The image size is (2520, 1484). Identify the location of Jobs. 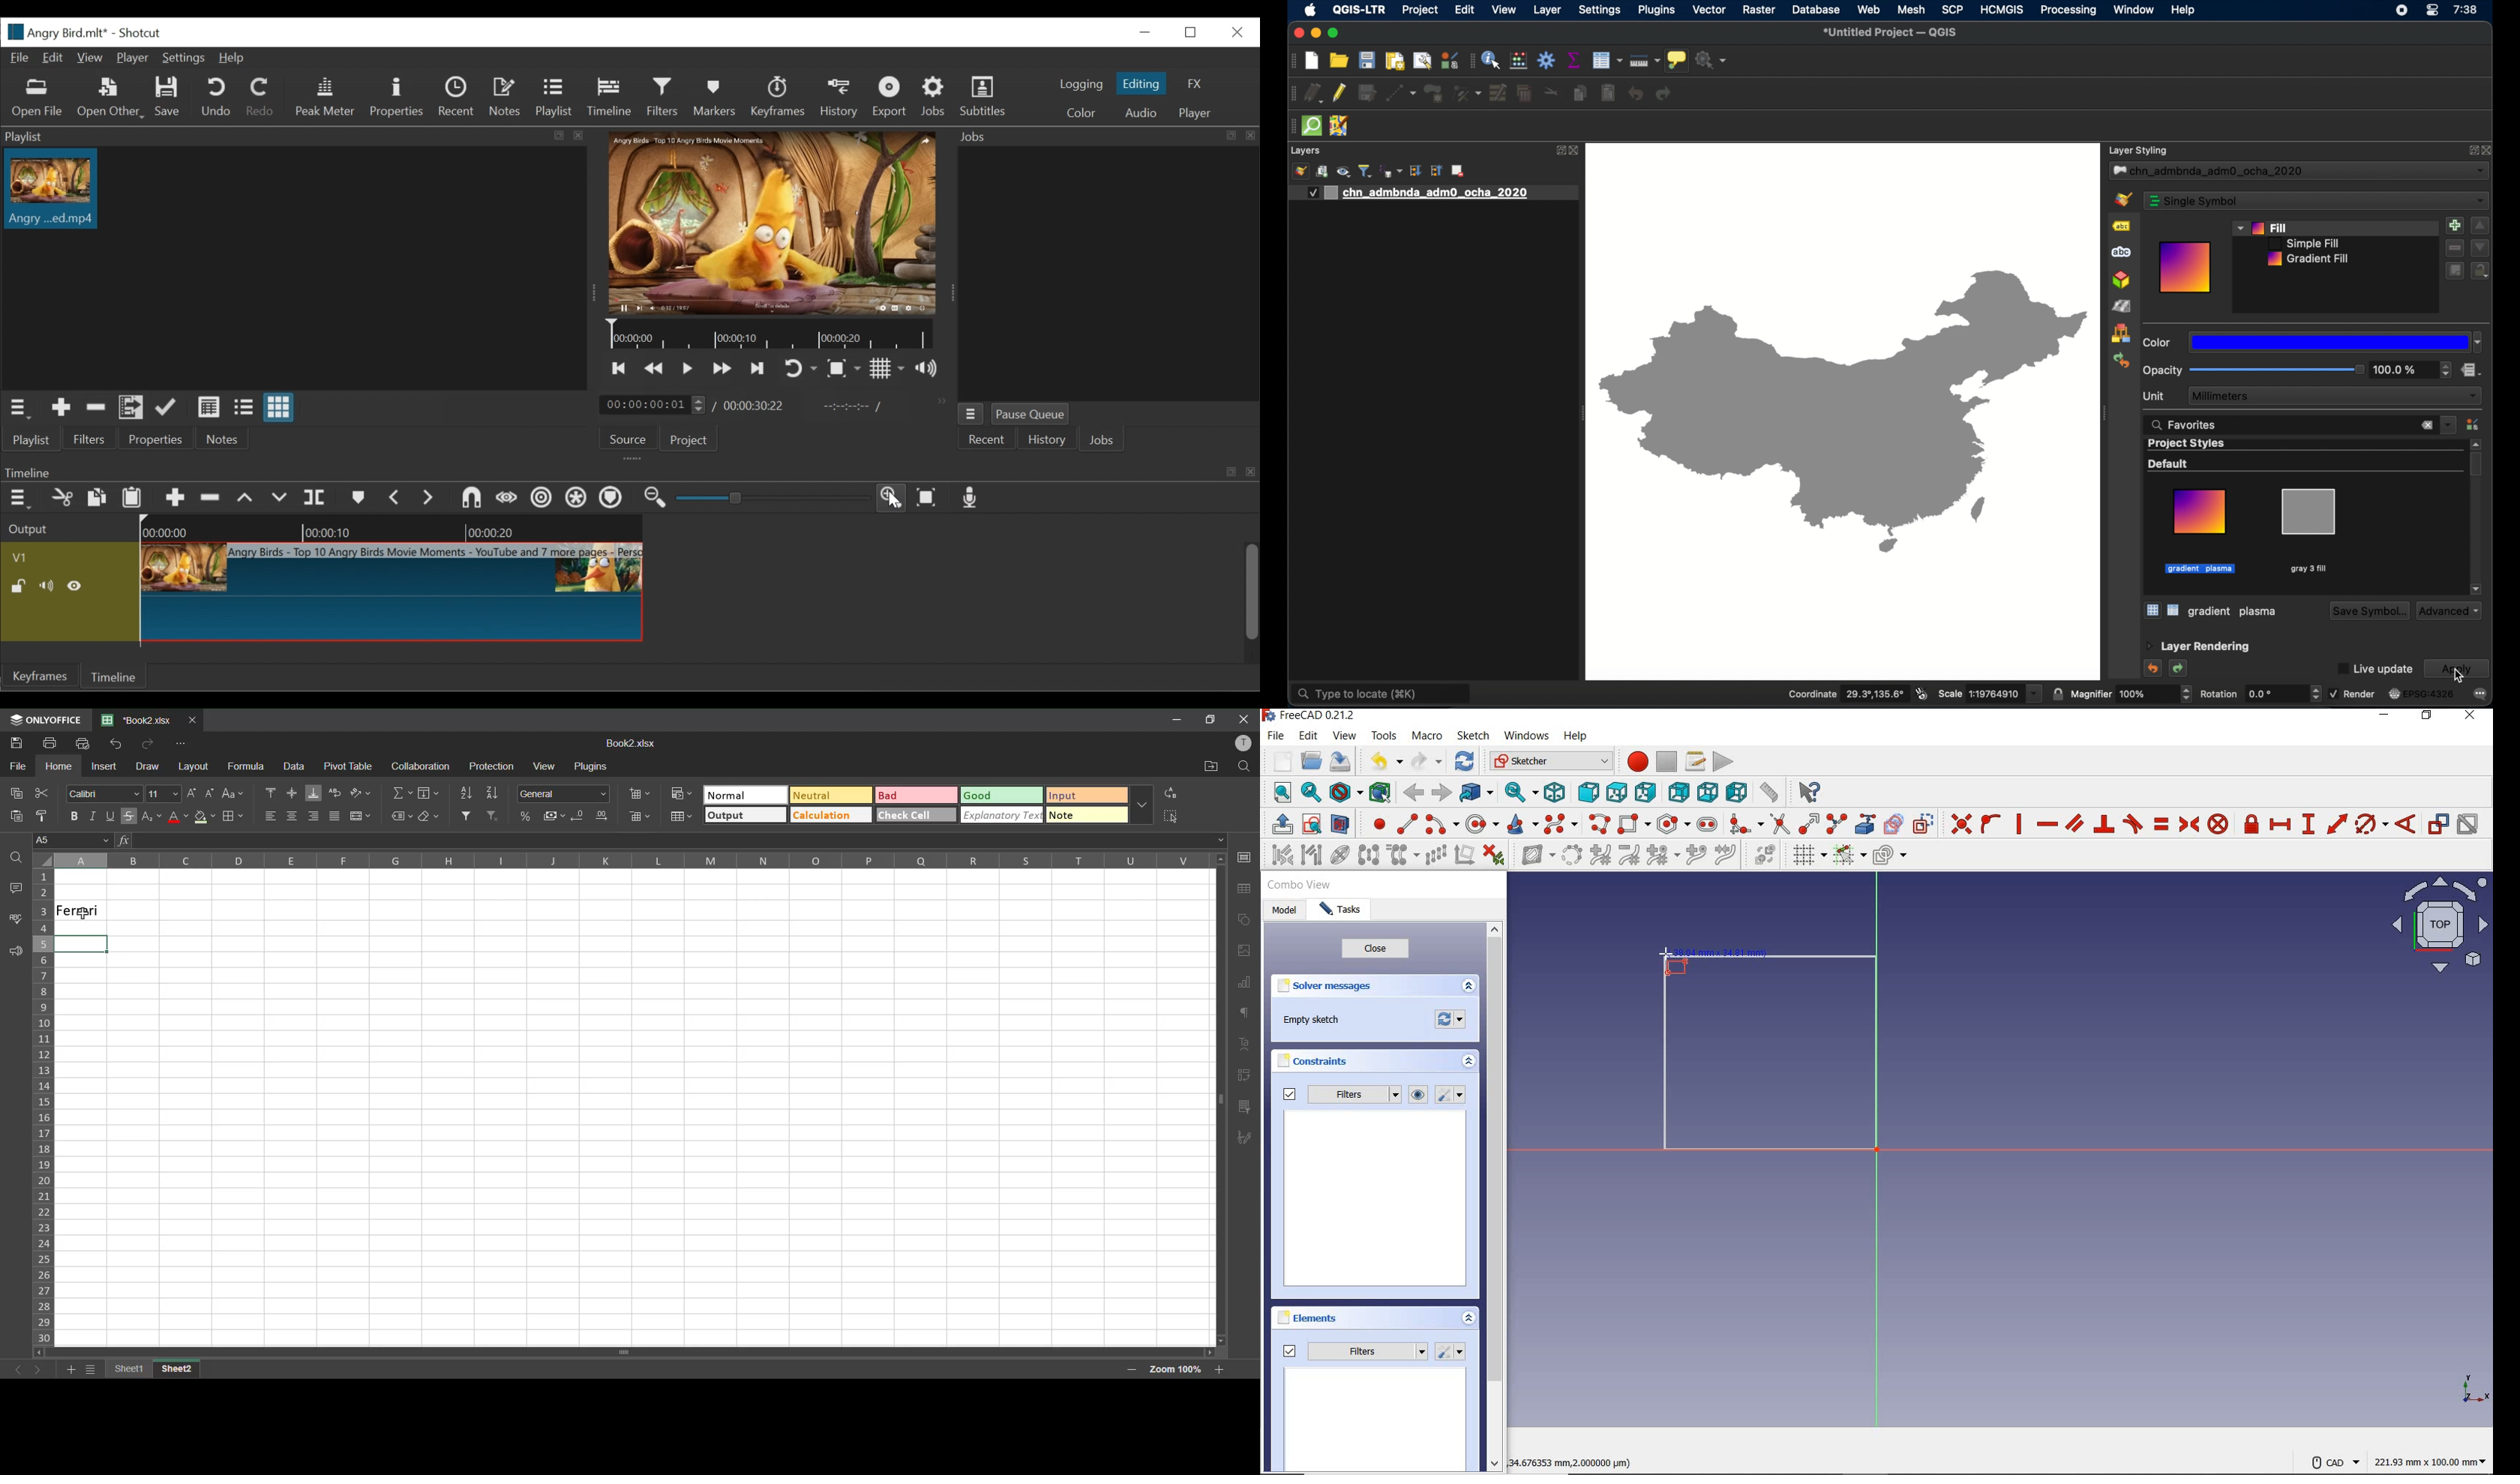
(935, 96).